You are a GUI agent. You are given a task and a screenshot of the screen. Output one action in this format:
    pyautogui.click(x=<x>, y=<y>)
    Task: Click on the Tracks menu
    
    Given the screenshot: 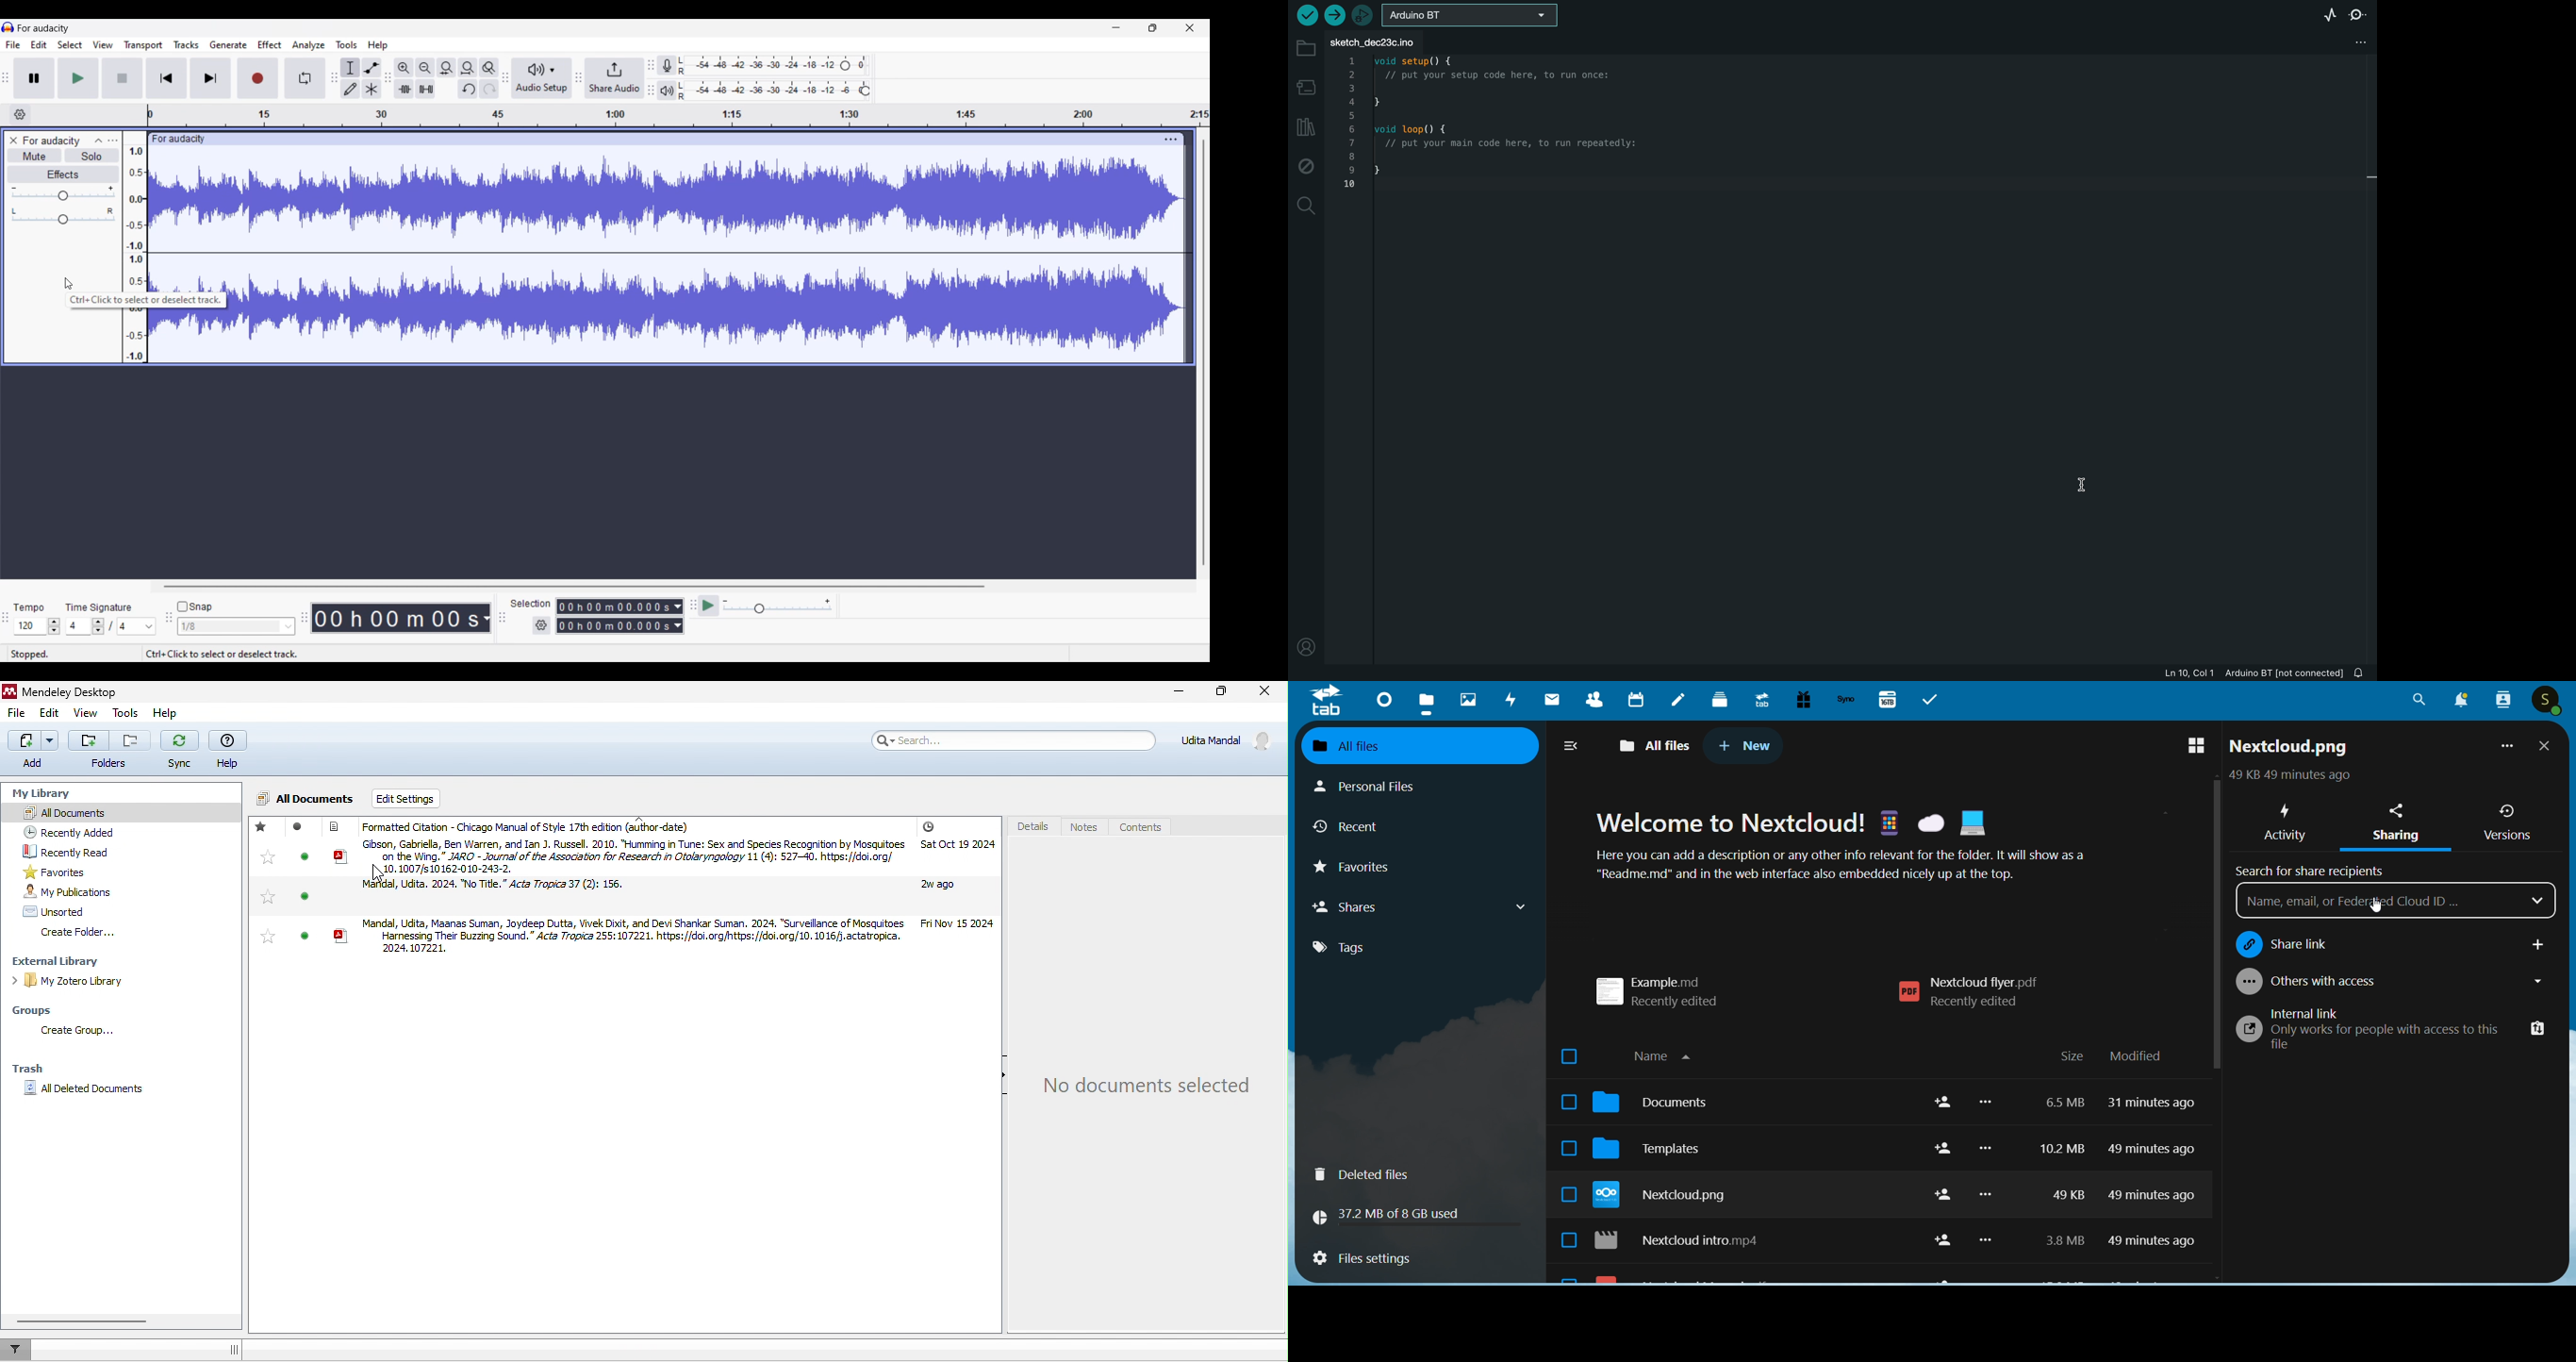 What is the action you would take?
    pyautogui.click(x=187, y=45)
    